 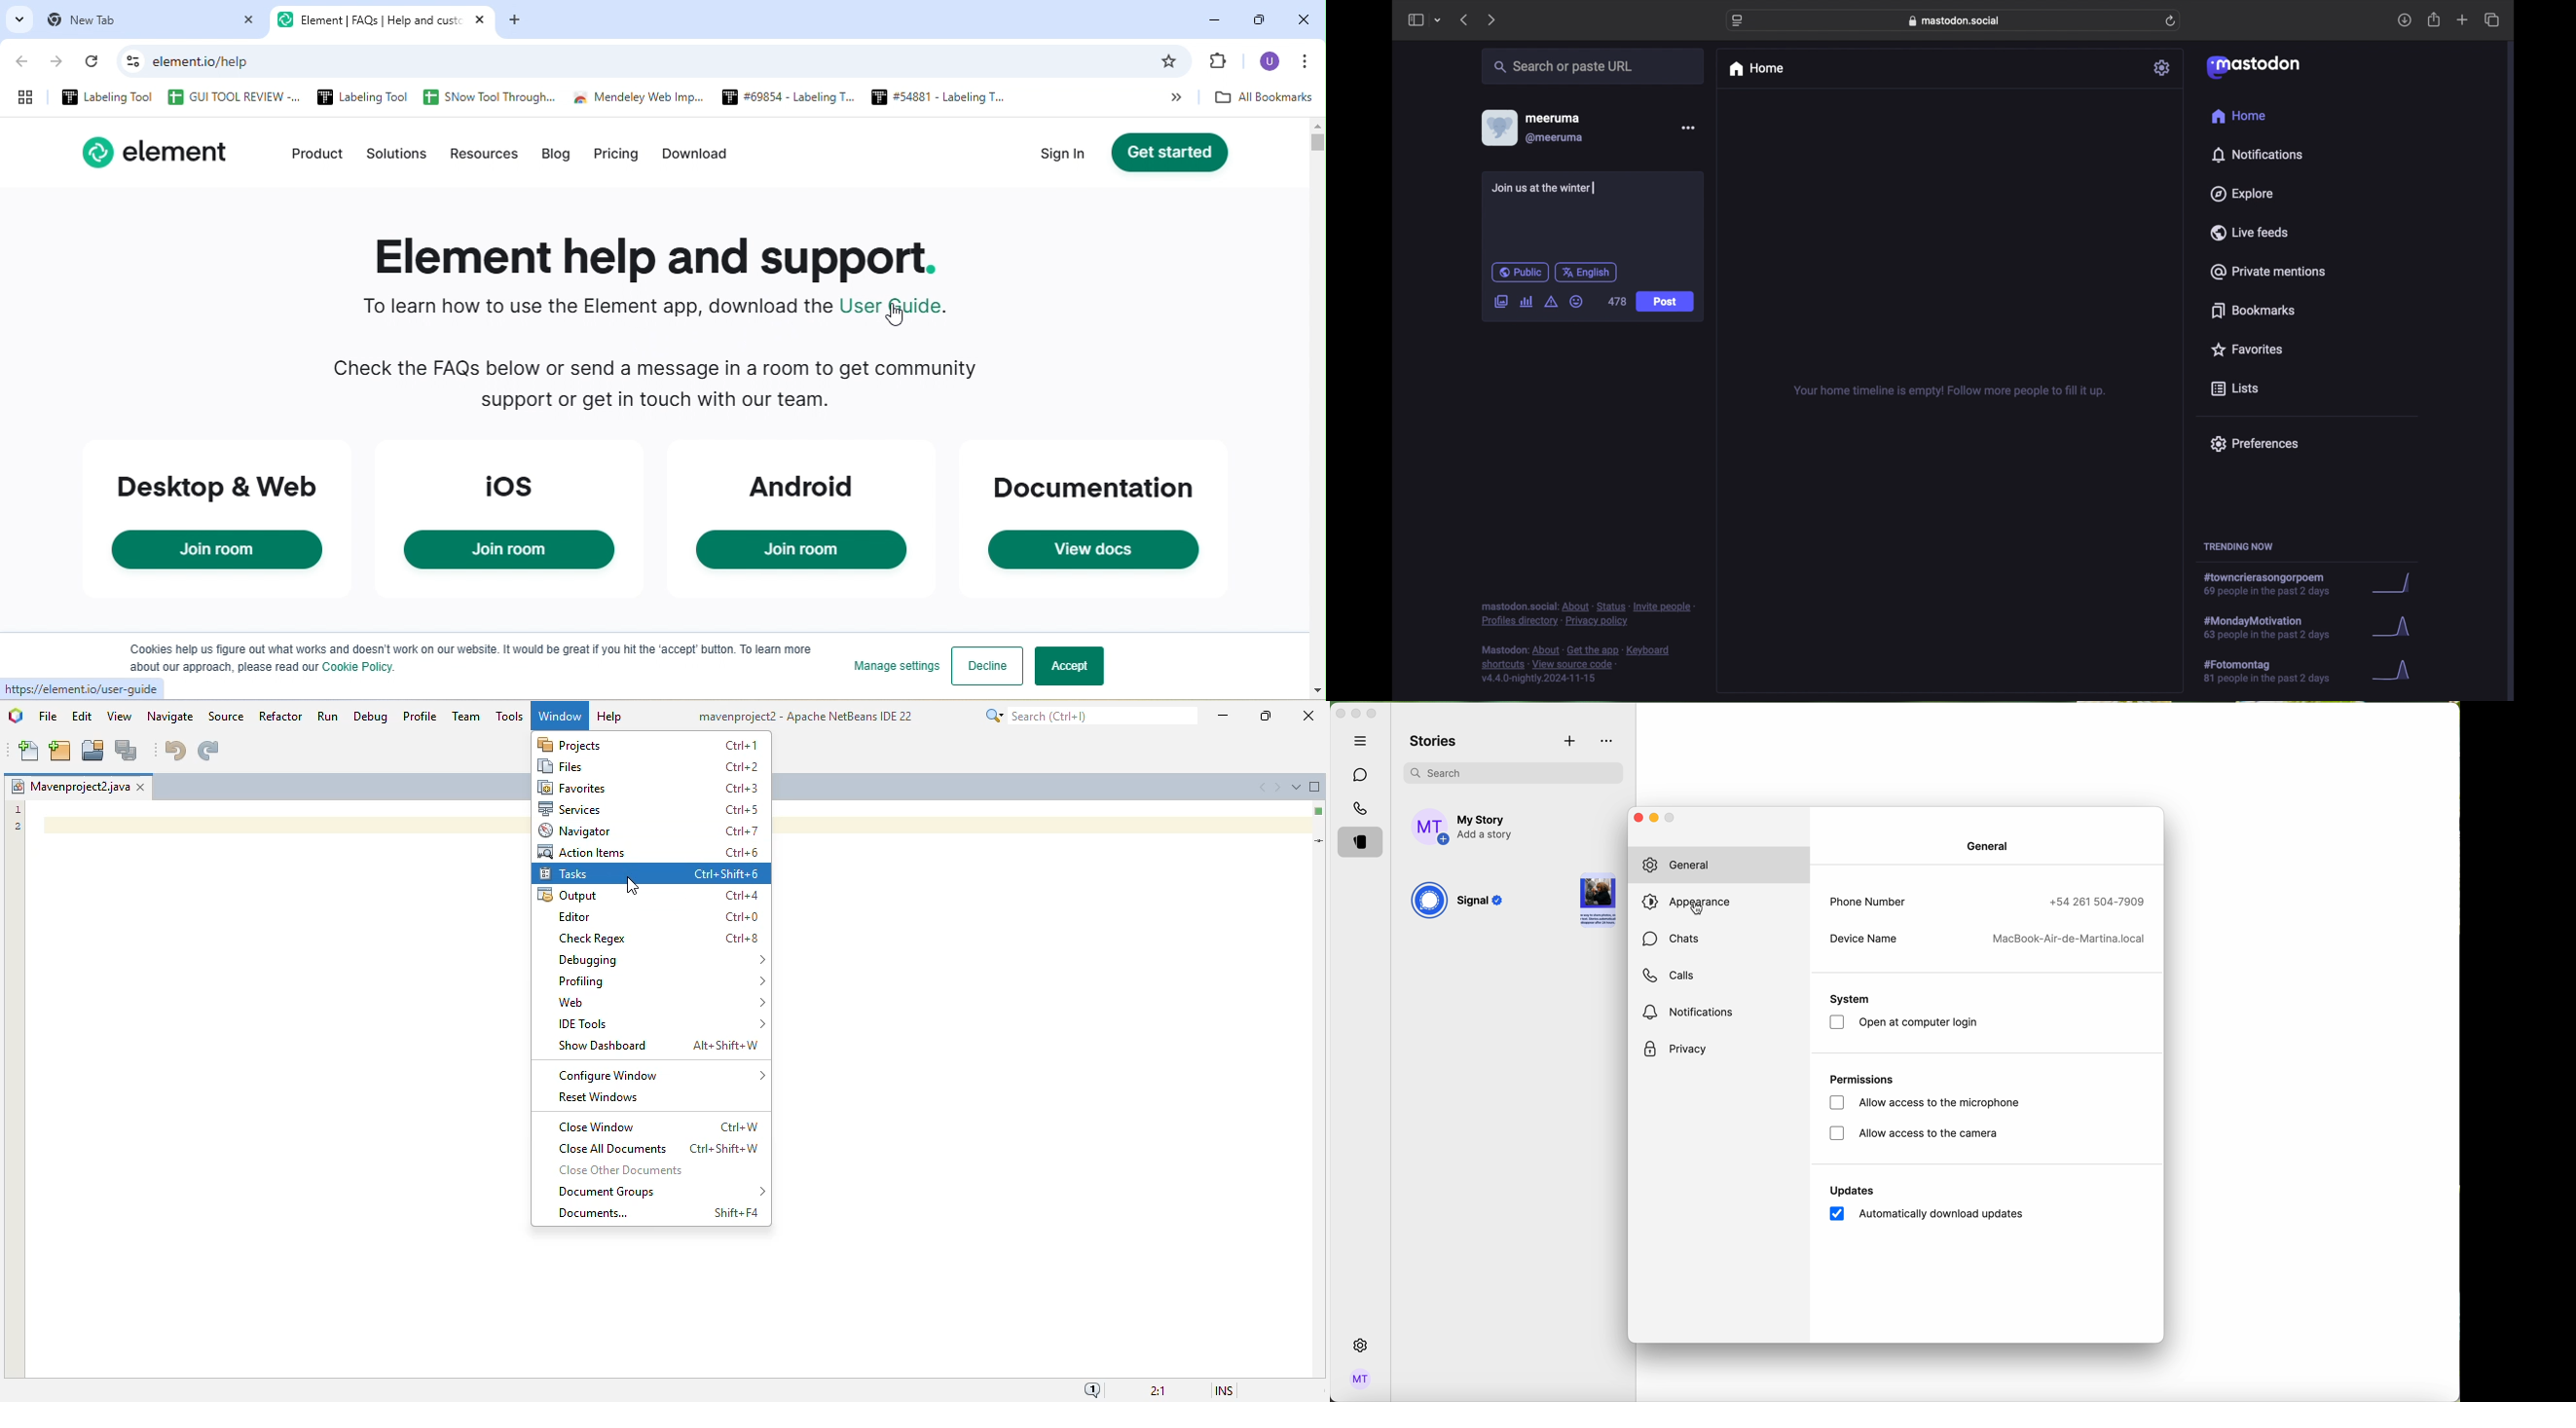 What do you see at coordinates (1174, 153) in the screenshot?
I see `get started` at bounding box center [1174, 153].